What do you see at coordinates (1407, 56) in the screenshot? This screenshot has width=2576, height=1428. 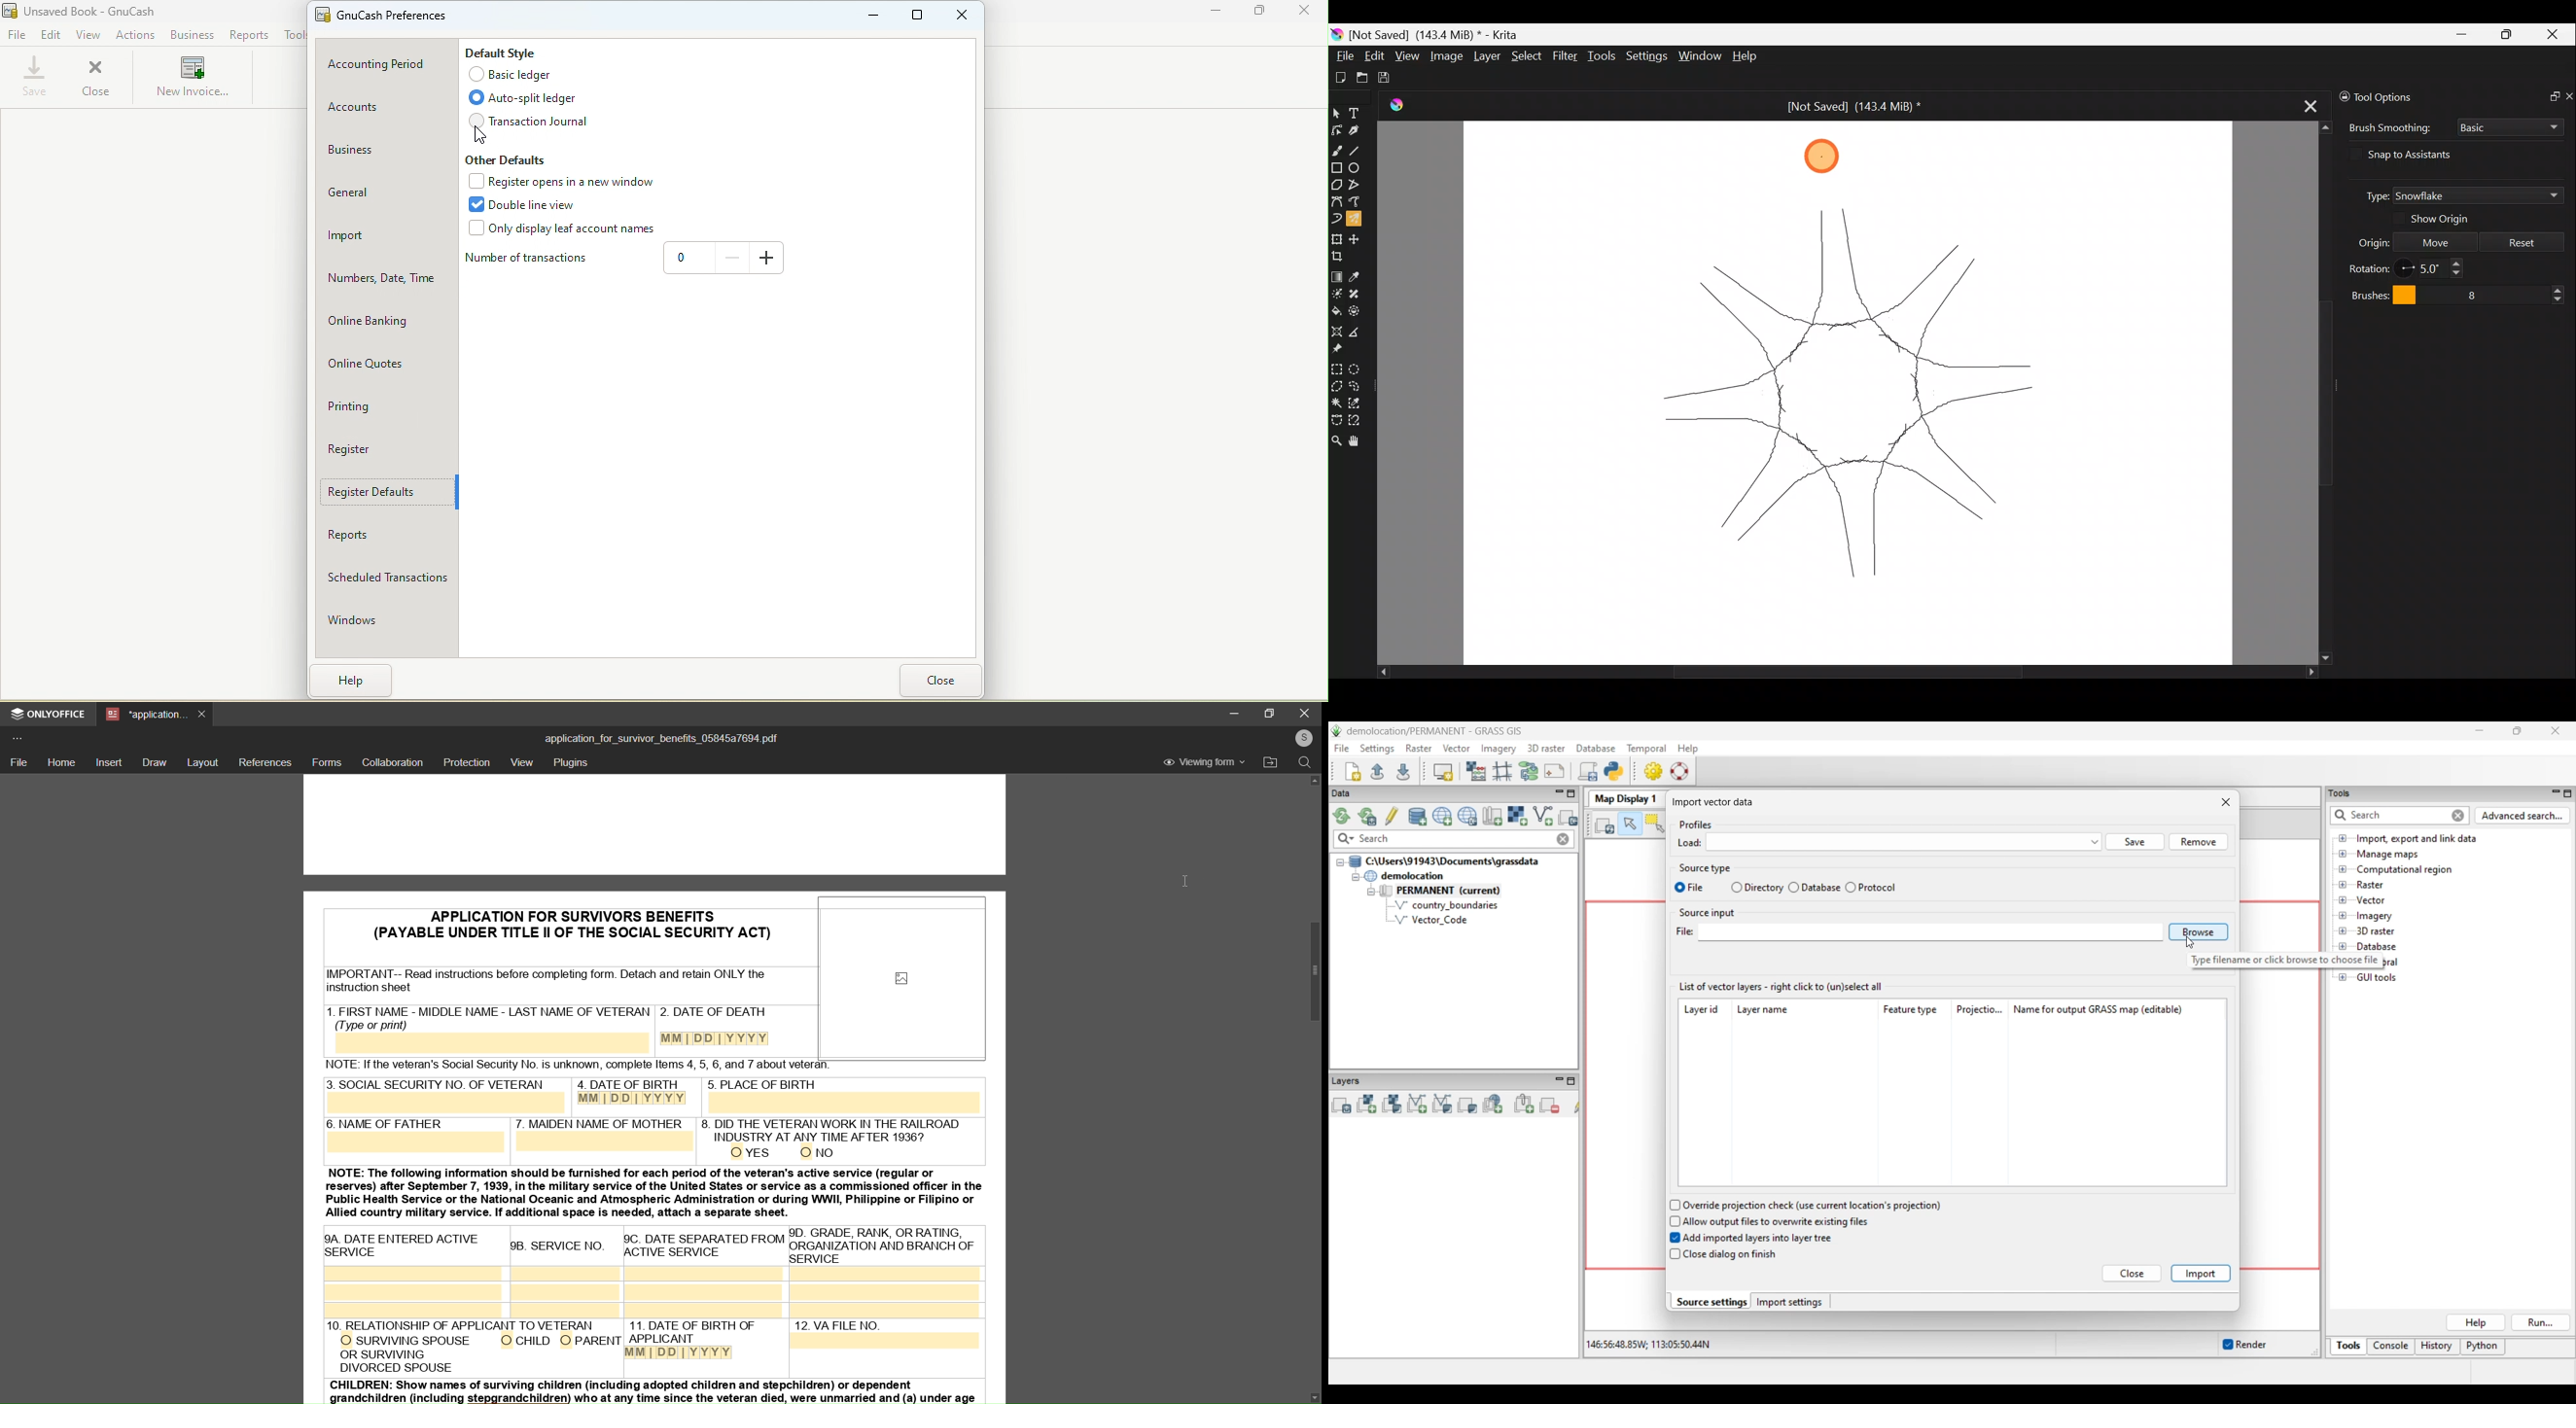 I see `View` at bounding box center [1407, 56].